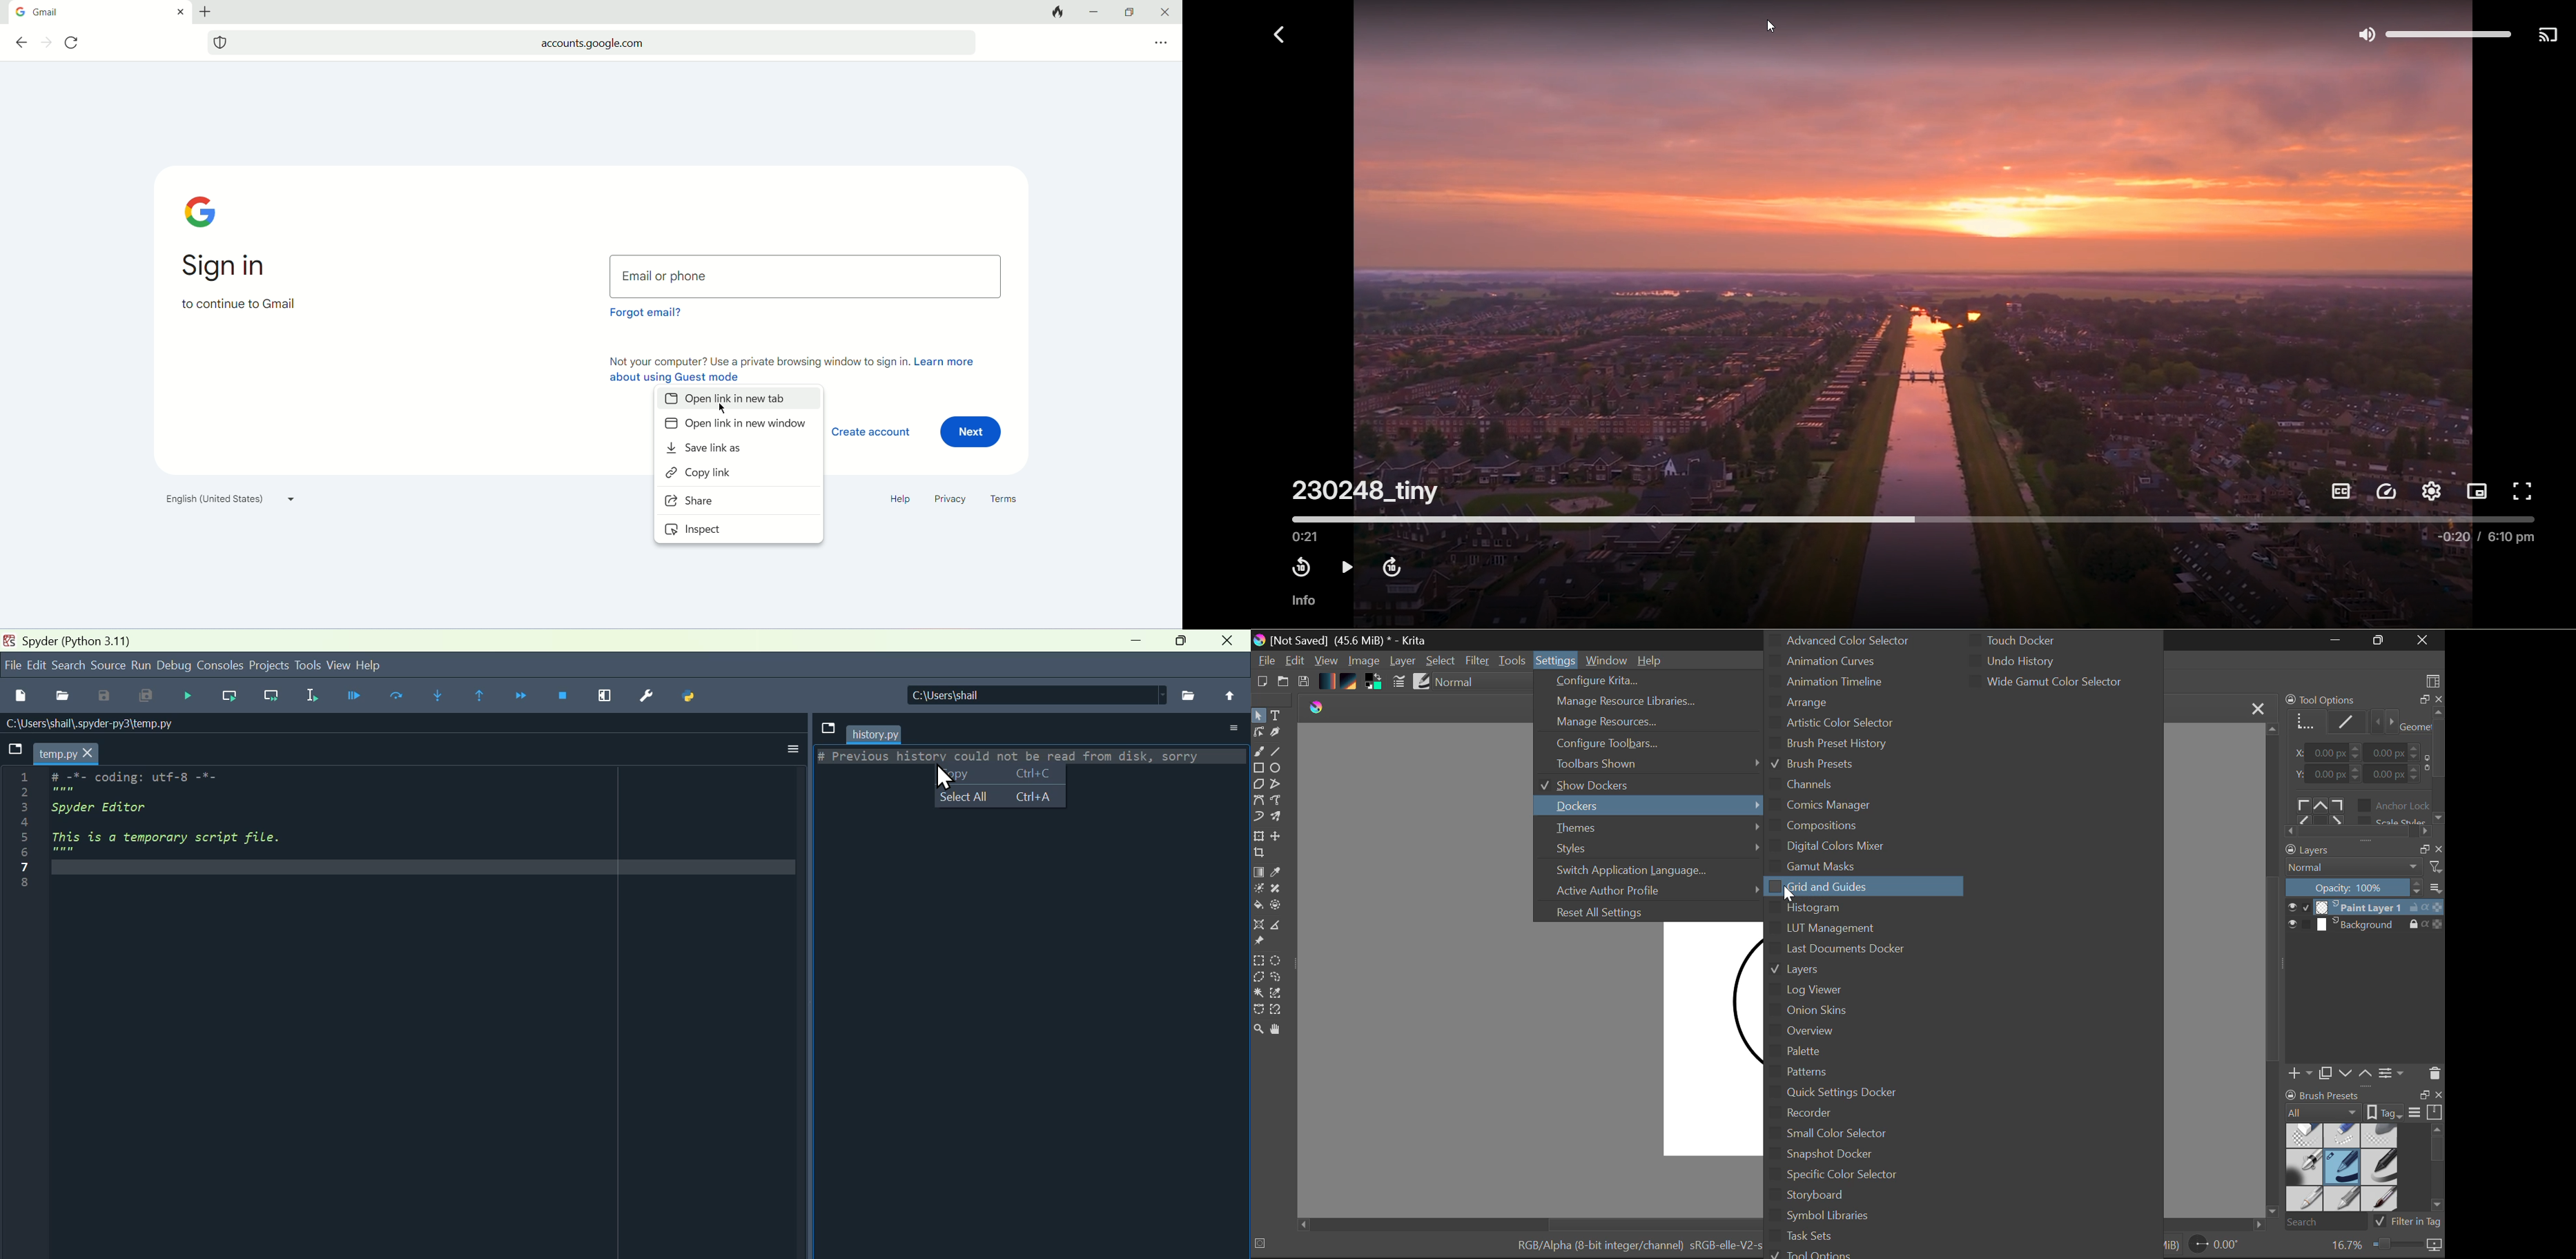  I want to click on Brush Settings, so click(1399, 682).